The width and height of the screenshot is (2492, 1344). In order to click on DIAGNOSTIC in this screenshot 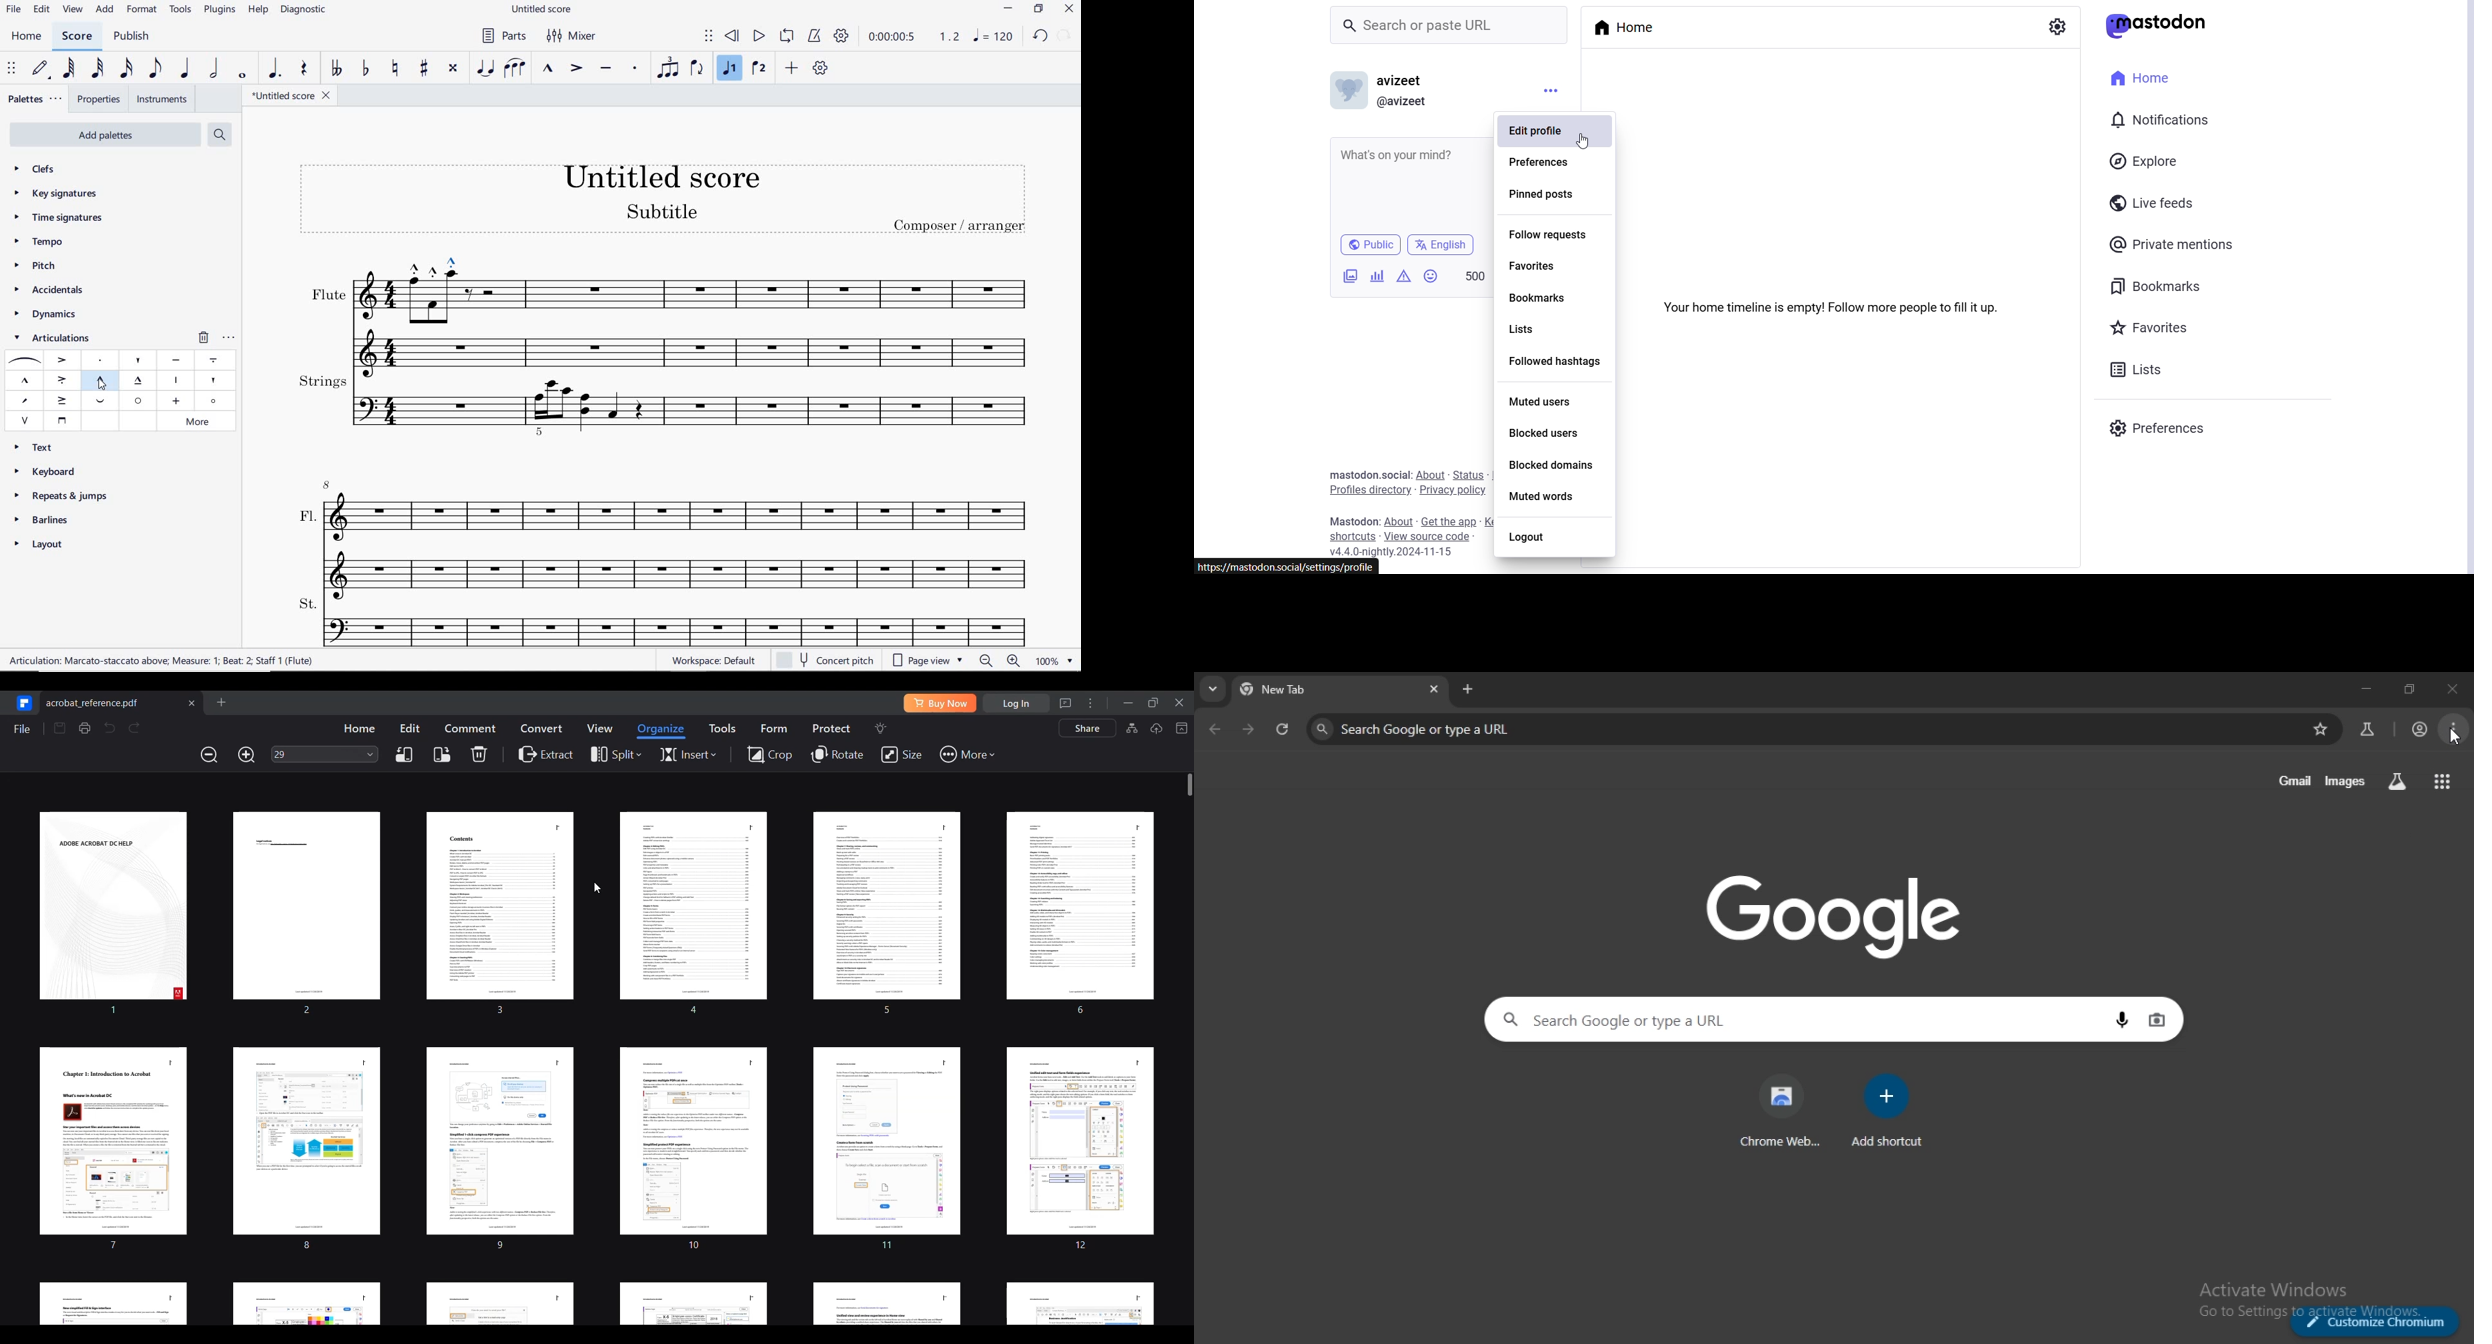, I will do `click(306, 10)`.